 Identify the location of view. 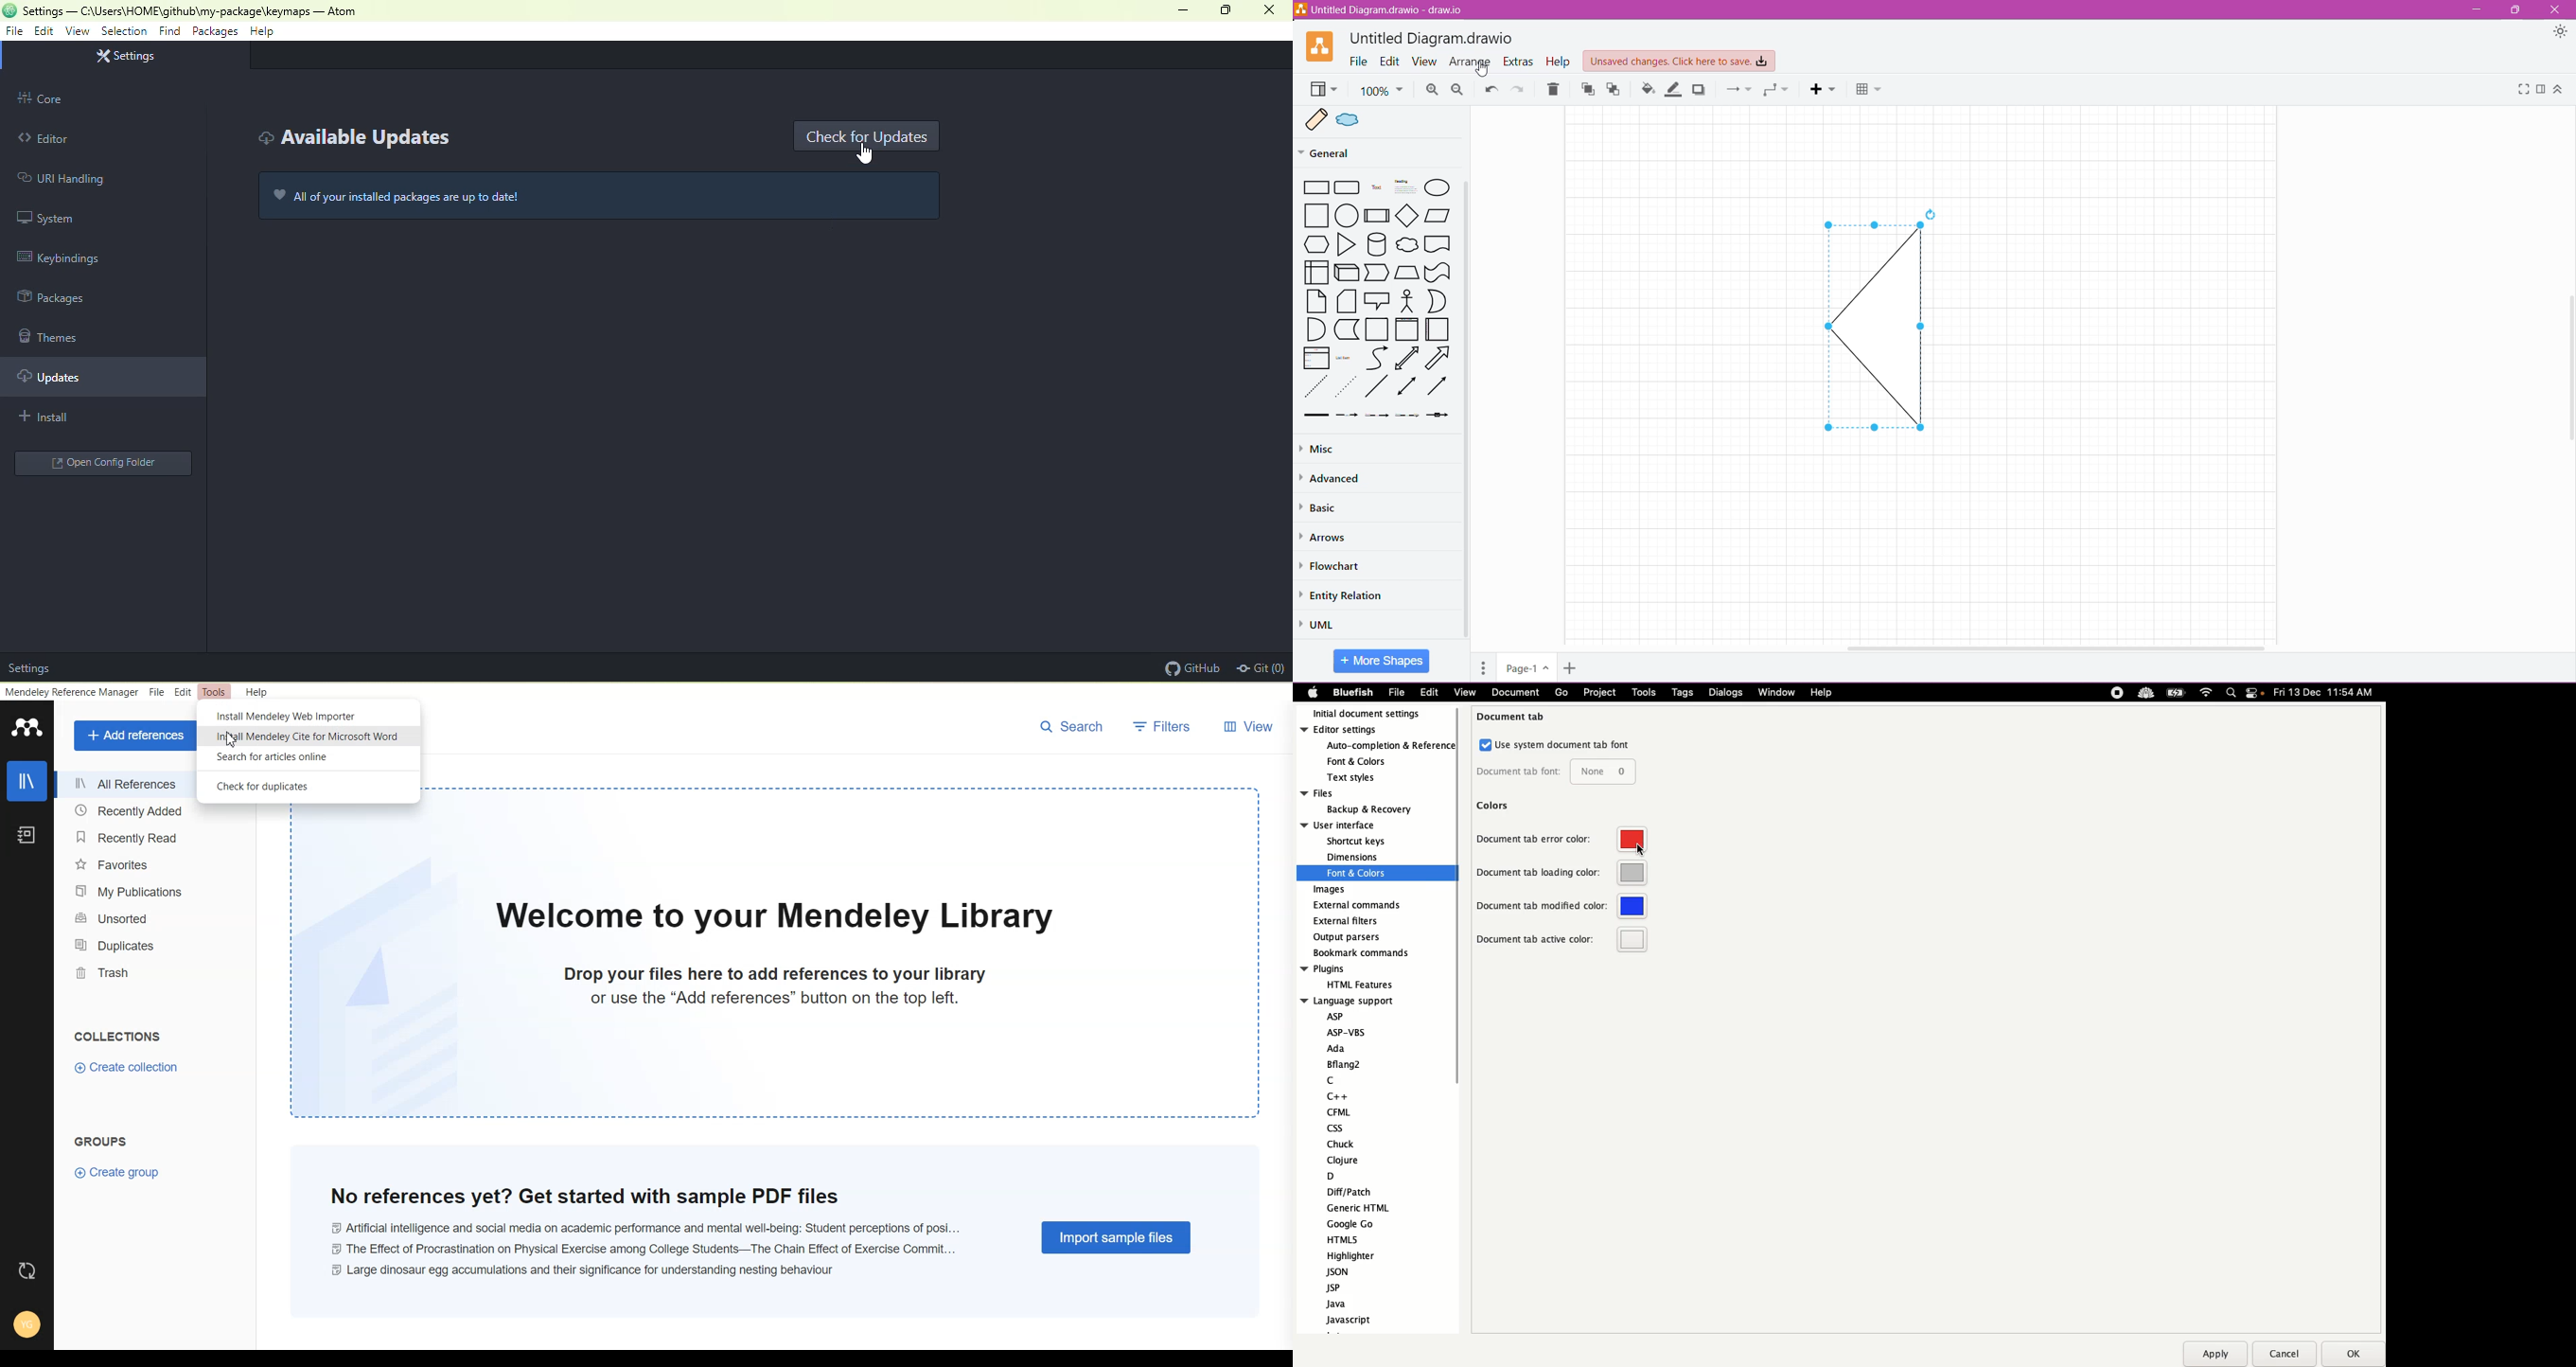
(1464, 695).